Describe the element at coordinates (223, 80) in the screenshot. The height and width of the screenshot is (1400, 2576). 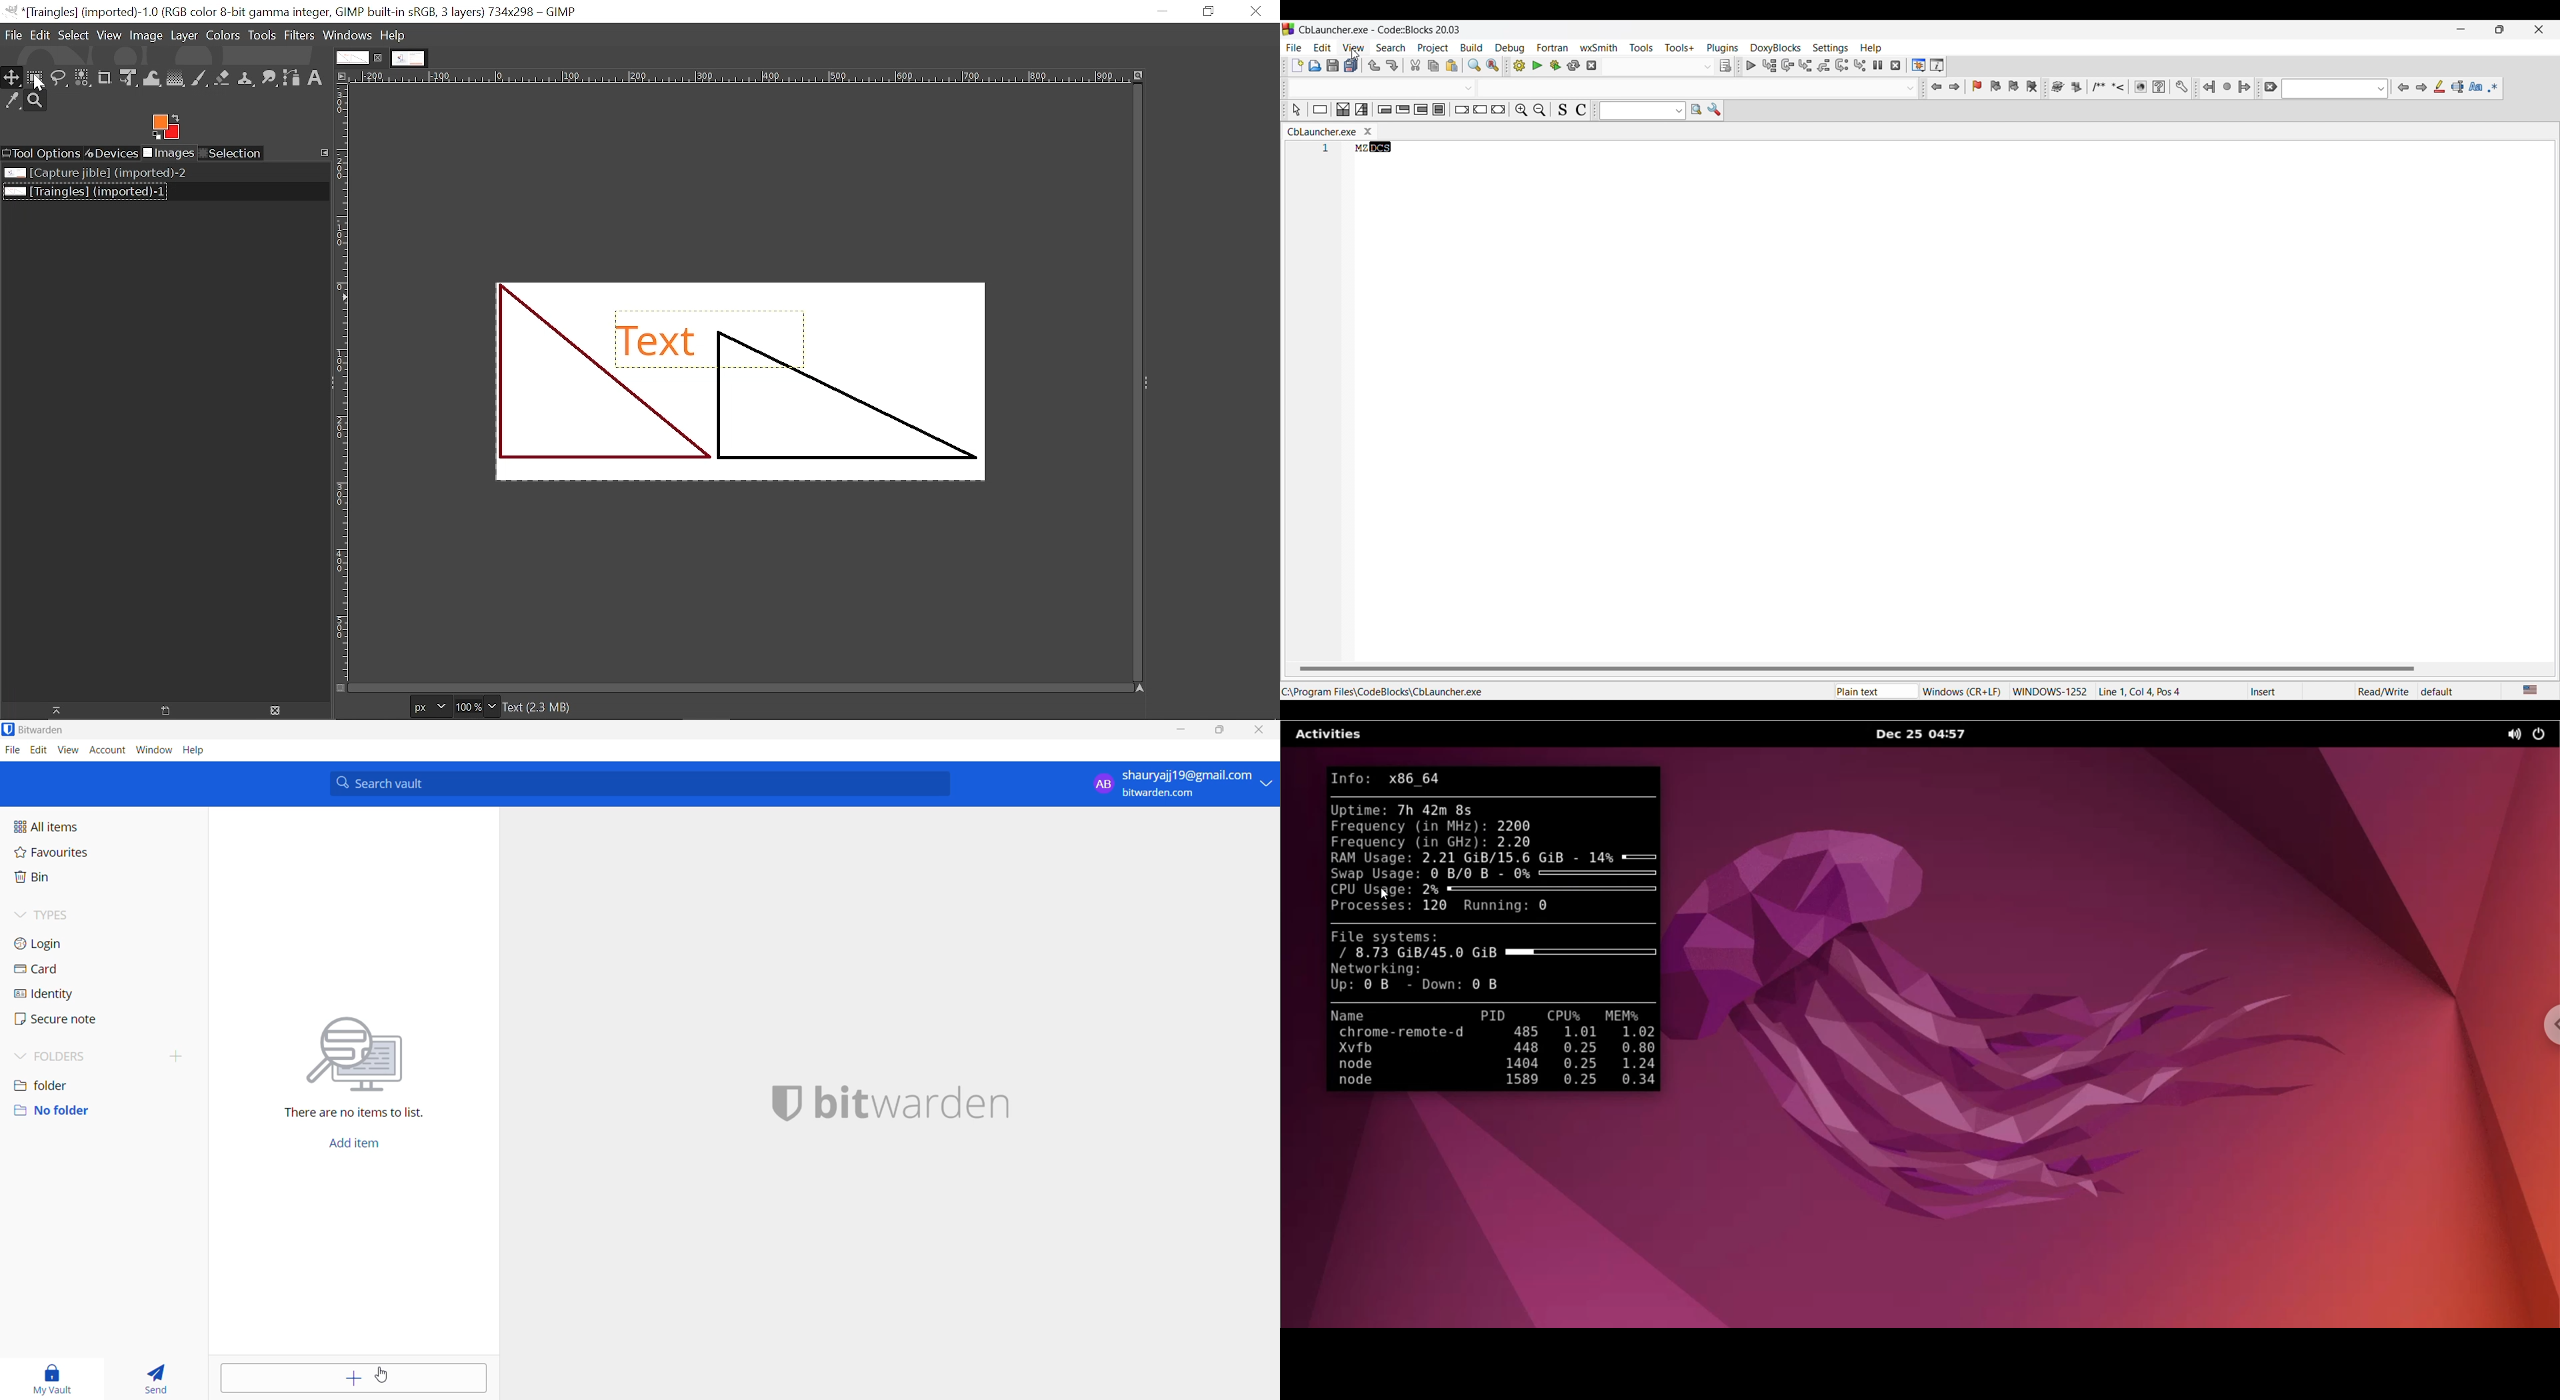
I see `eraser tool` at that location.